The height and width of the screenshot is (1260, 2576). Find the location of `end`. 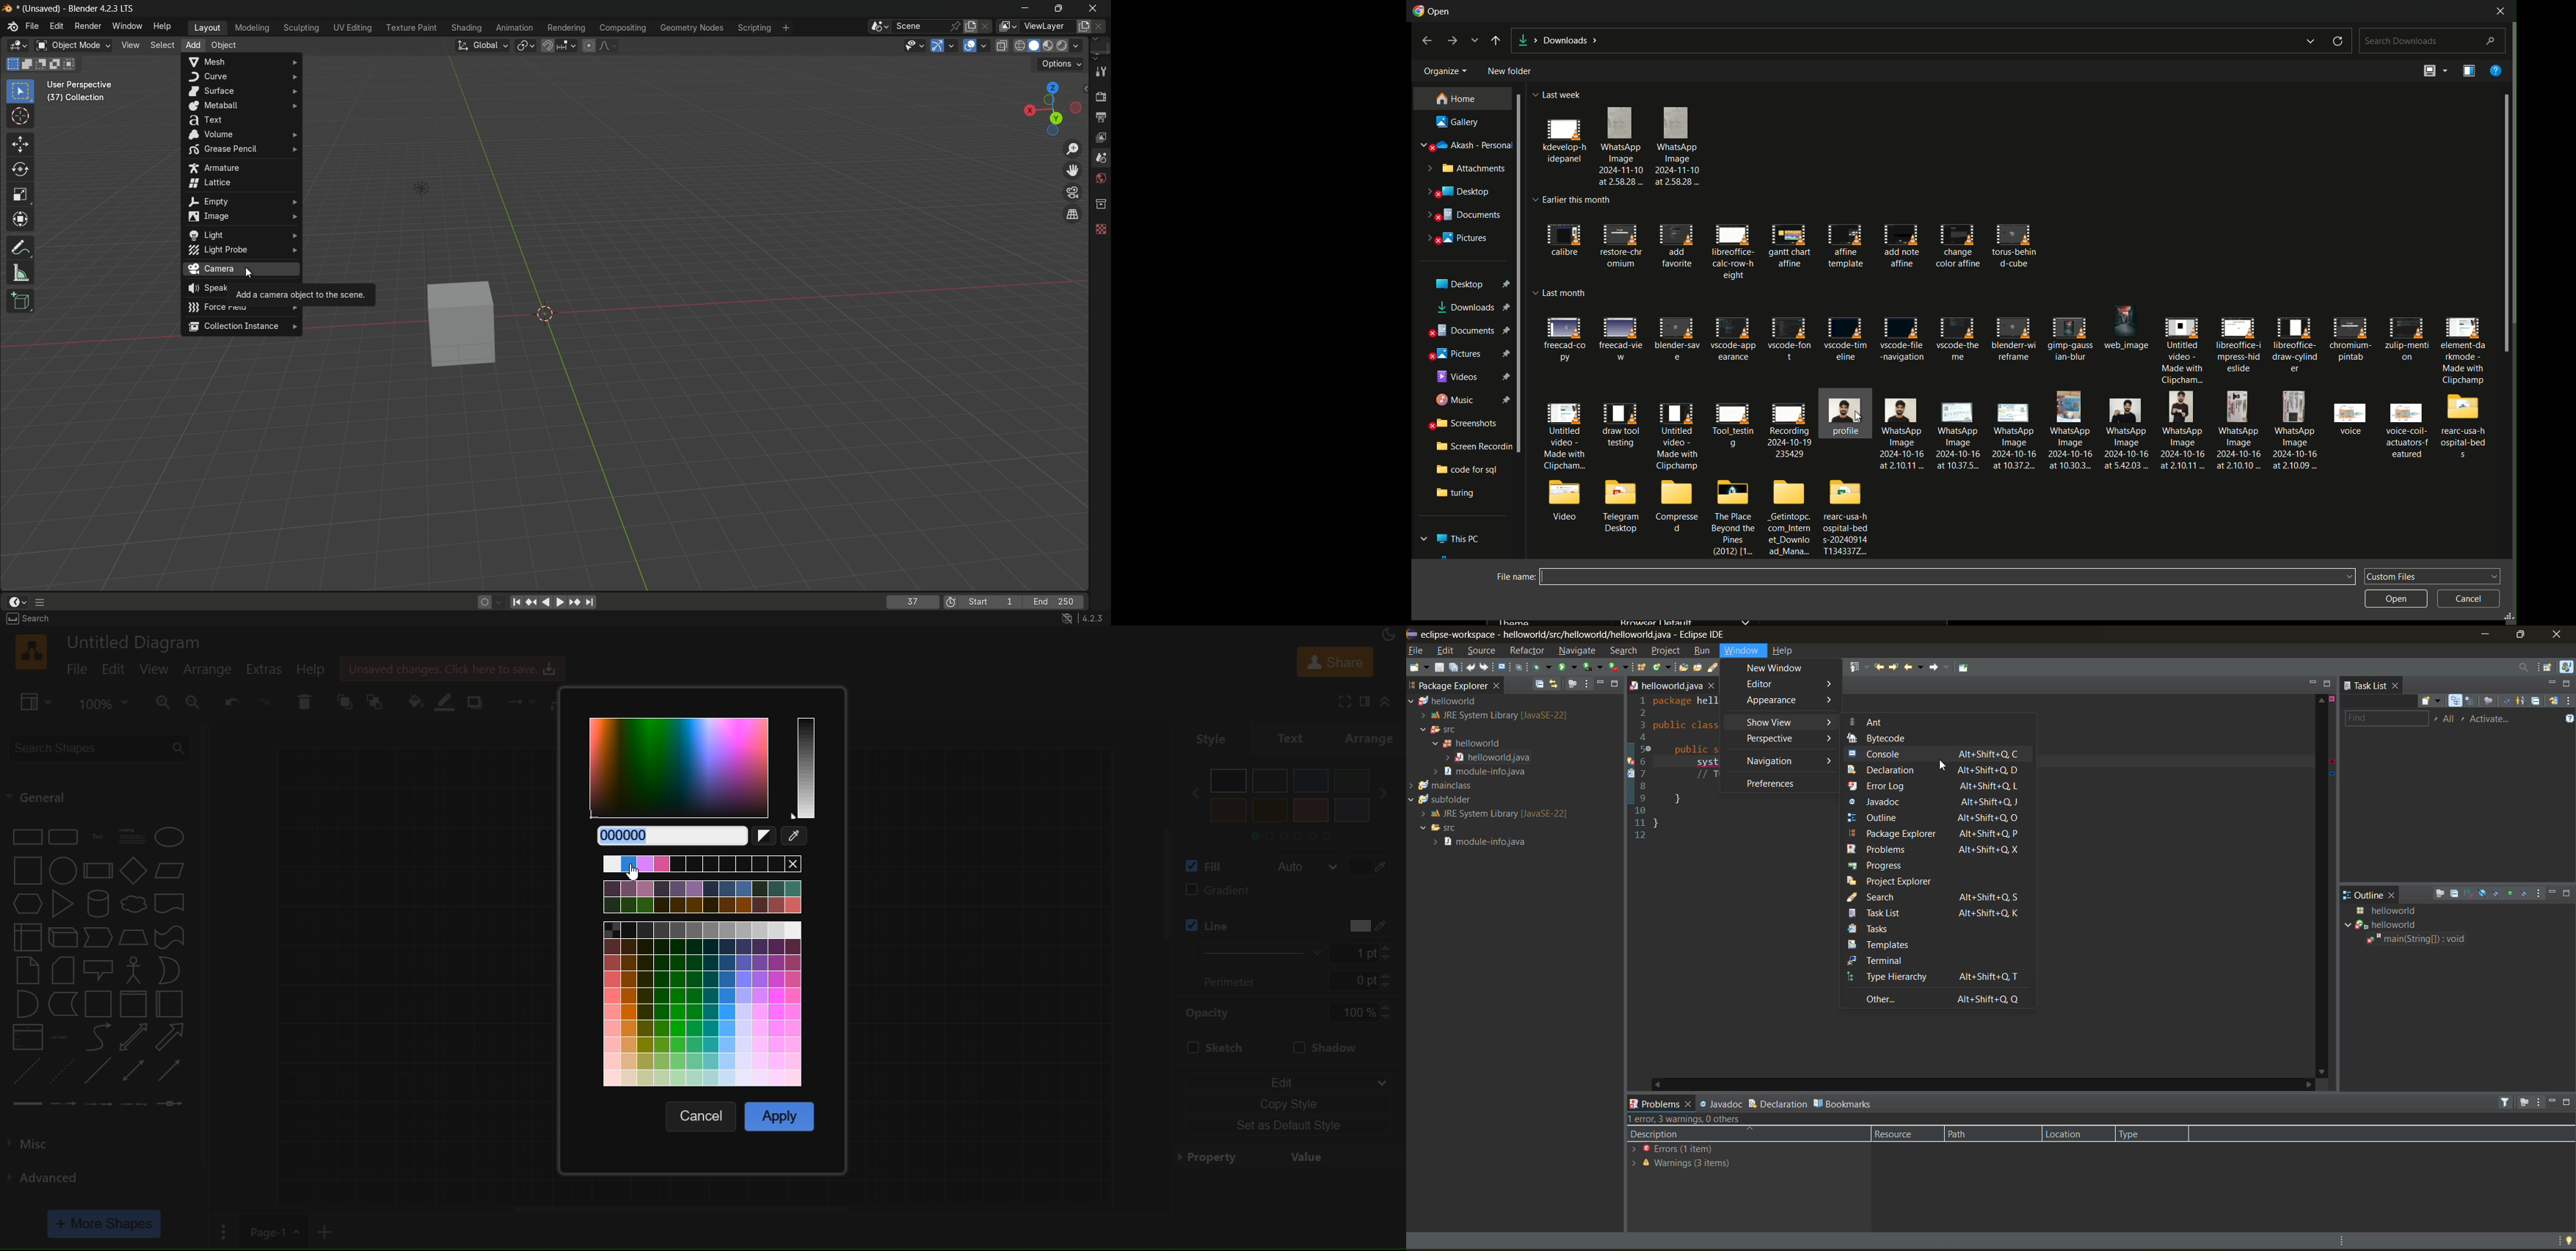

end is located at coordinates (1057, 602).